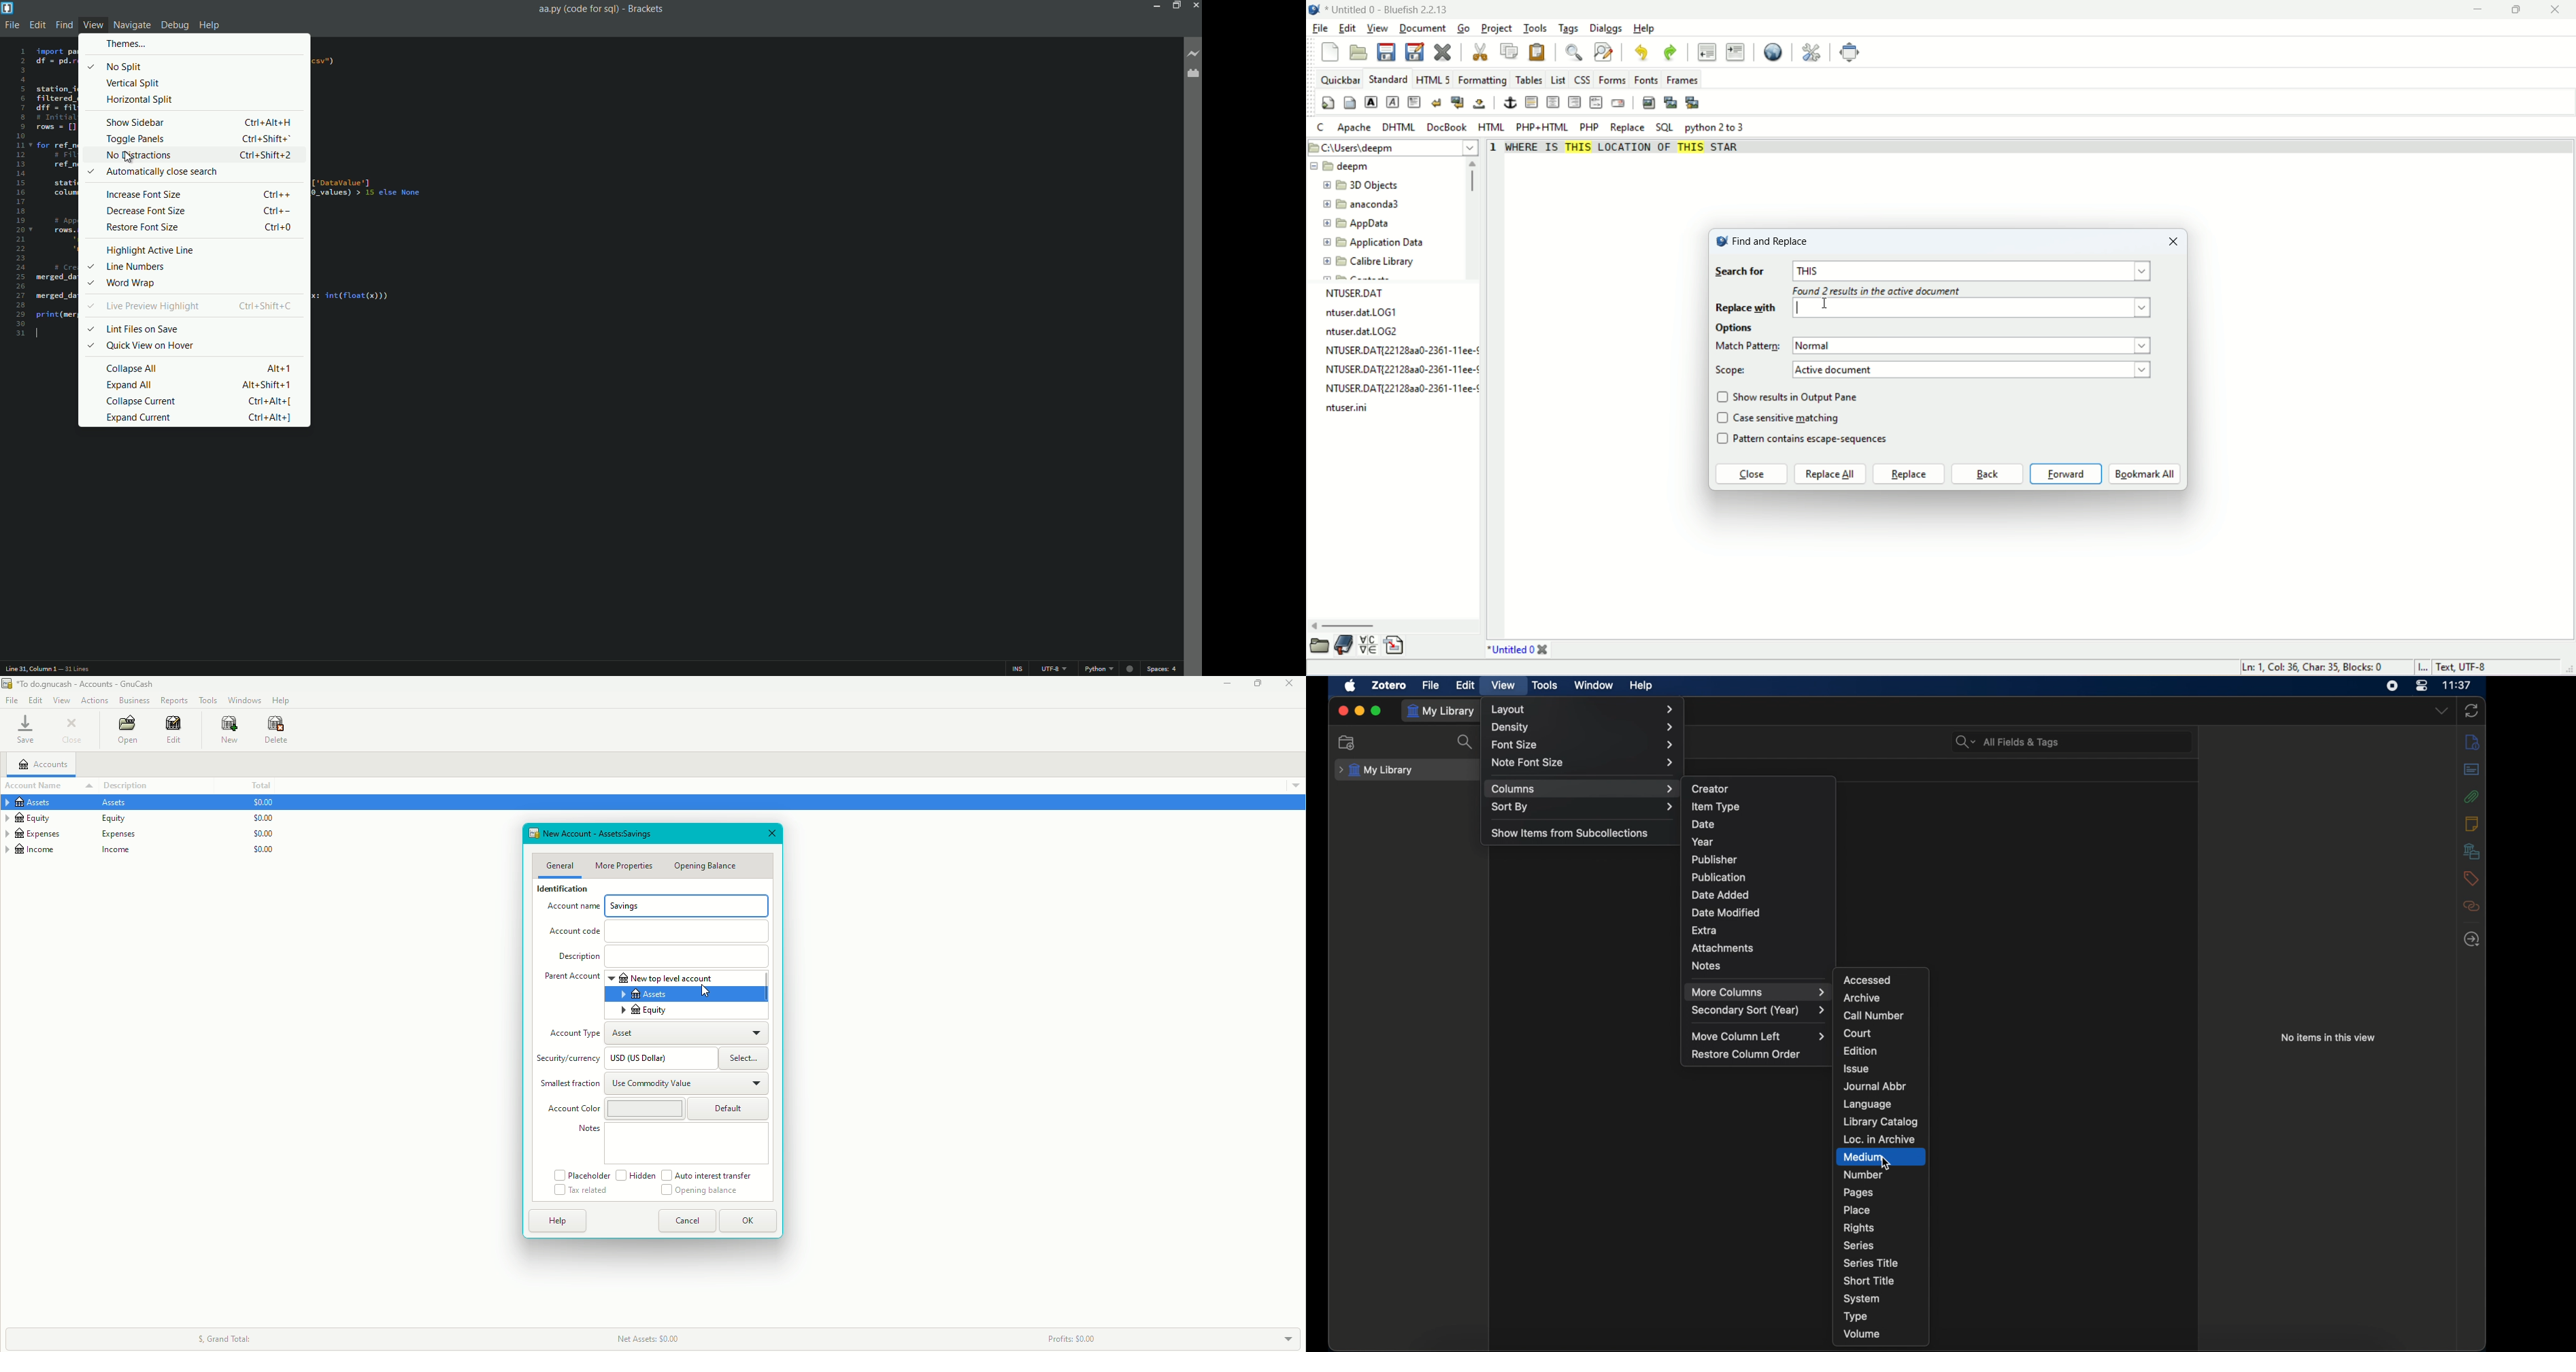 Image resolution: width=2576 pixels, height=1372 pixels. Describe the element at coordinates (193, 65) in the screenshot. I see `no split` at that location.